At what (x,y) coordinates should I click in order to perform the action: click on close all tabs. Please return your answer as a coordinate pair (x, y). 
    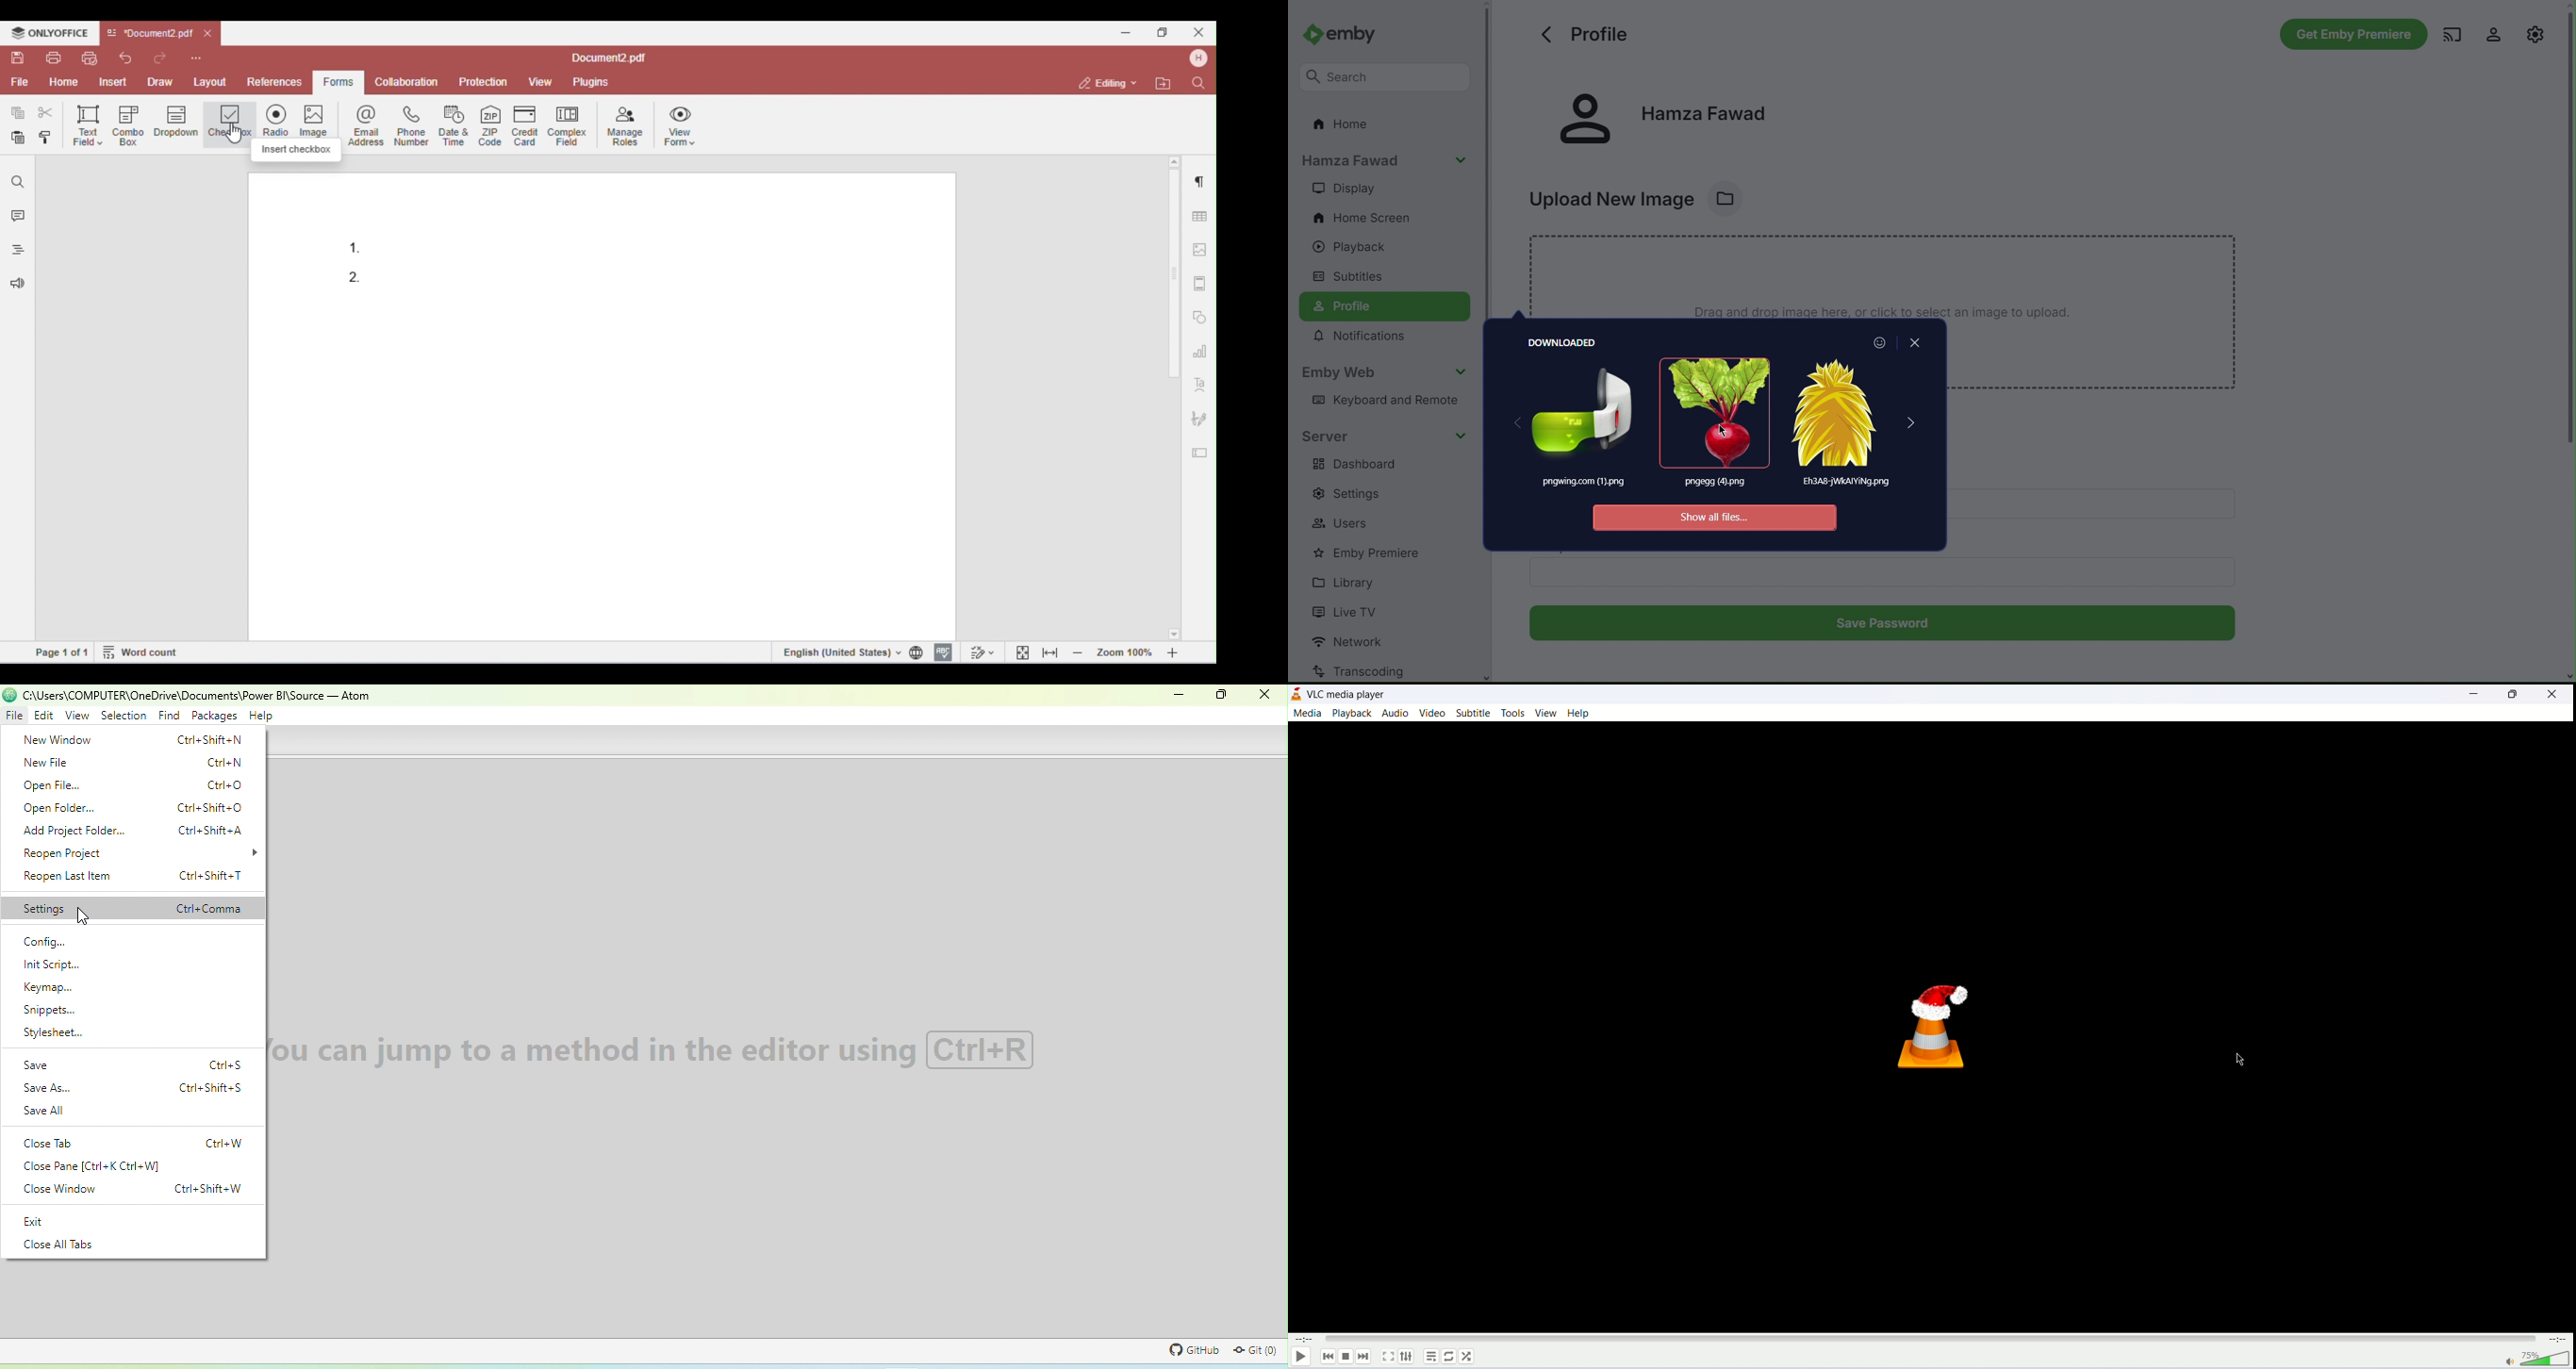
    Looking at the image, I should click on (60, 1245).